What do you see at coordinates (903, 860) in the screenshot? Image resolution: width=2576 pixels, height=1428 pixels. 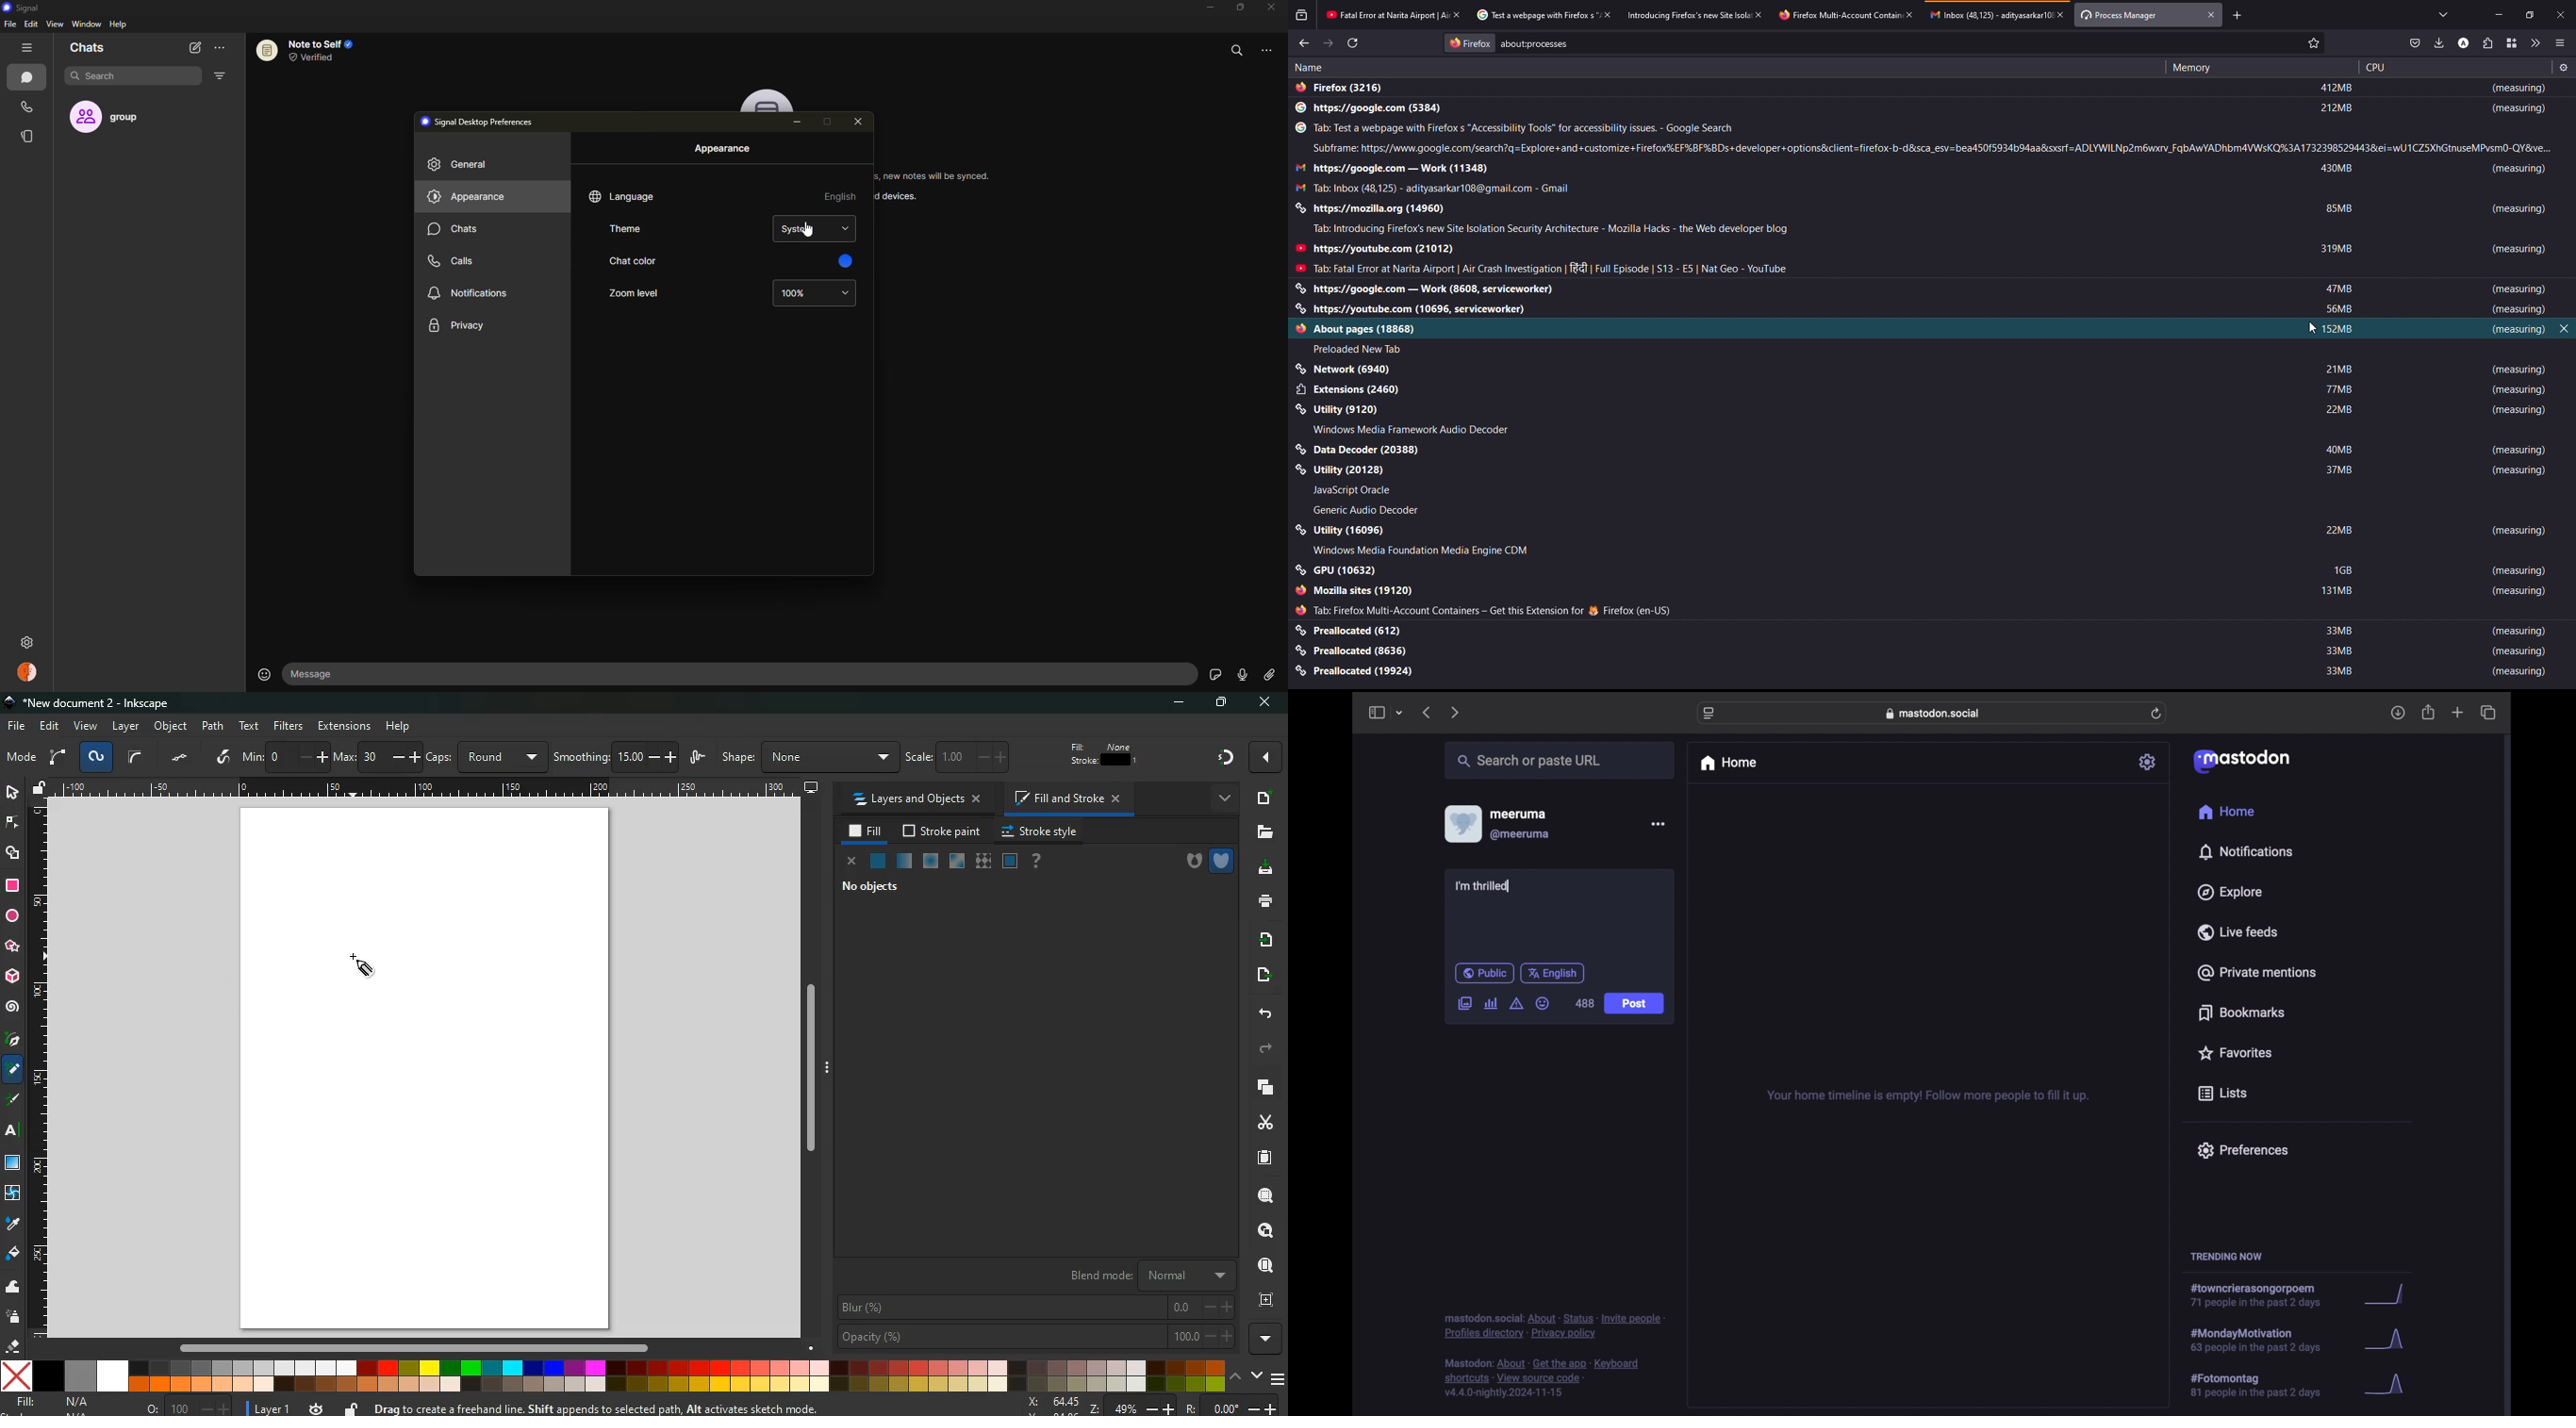 I see `opacity` at bounding box center [903, 860].